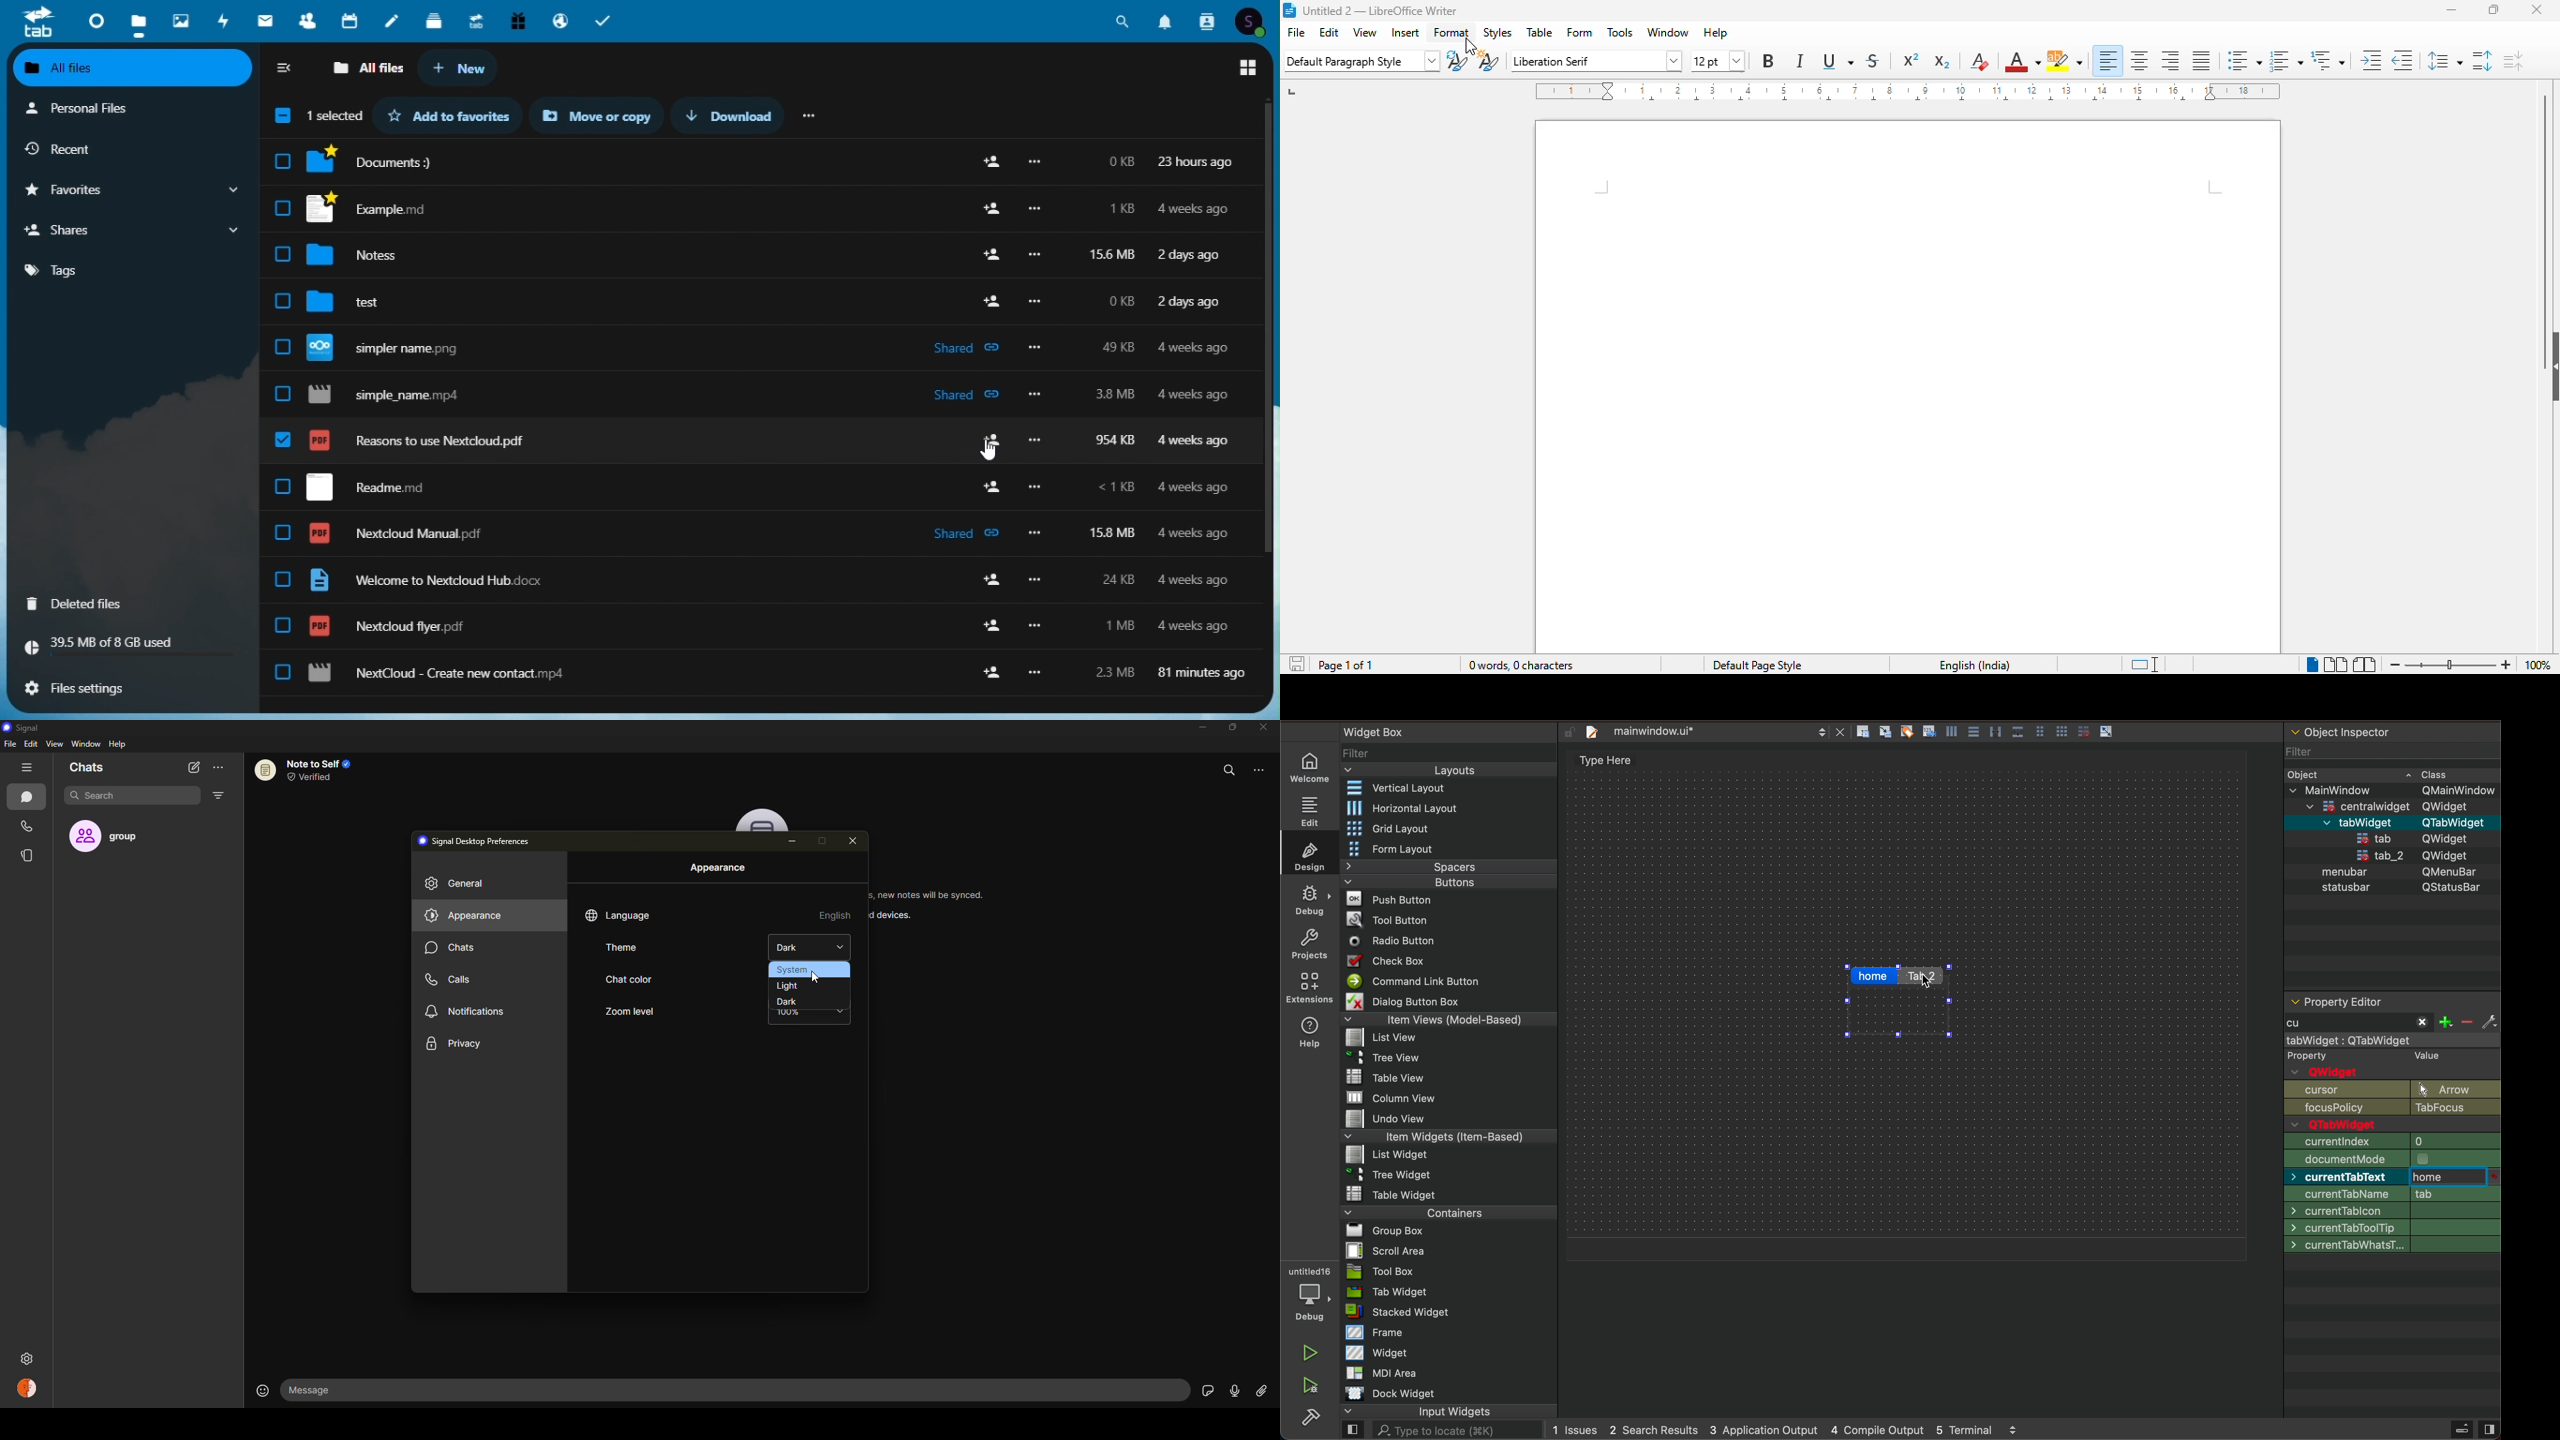 The image size is (2576, 1456). What do you see at coordinates (1120, 210) in the screenshot?
I see `1kb` at bounding box center [1120, 210].